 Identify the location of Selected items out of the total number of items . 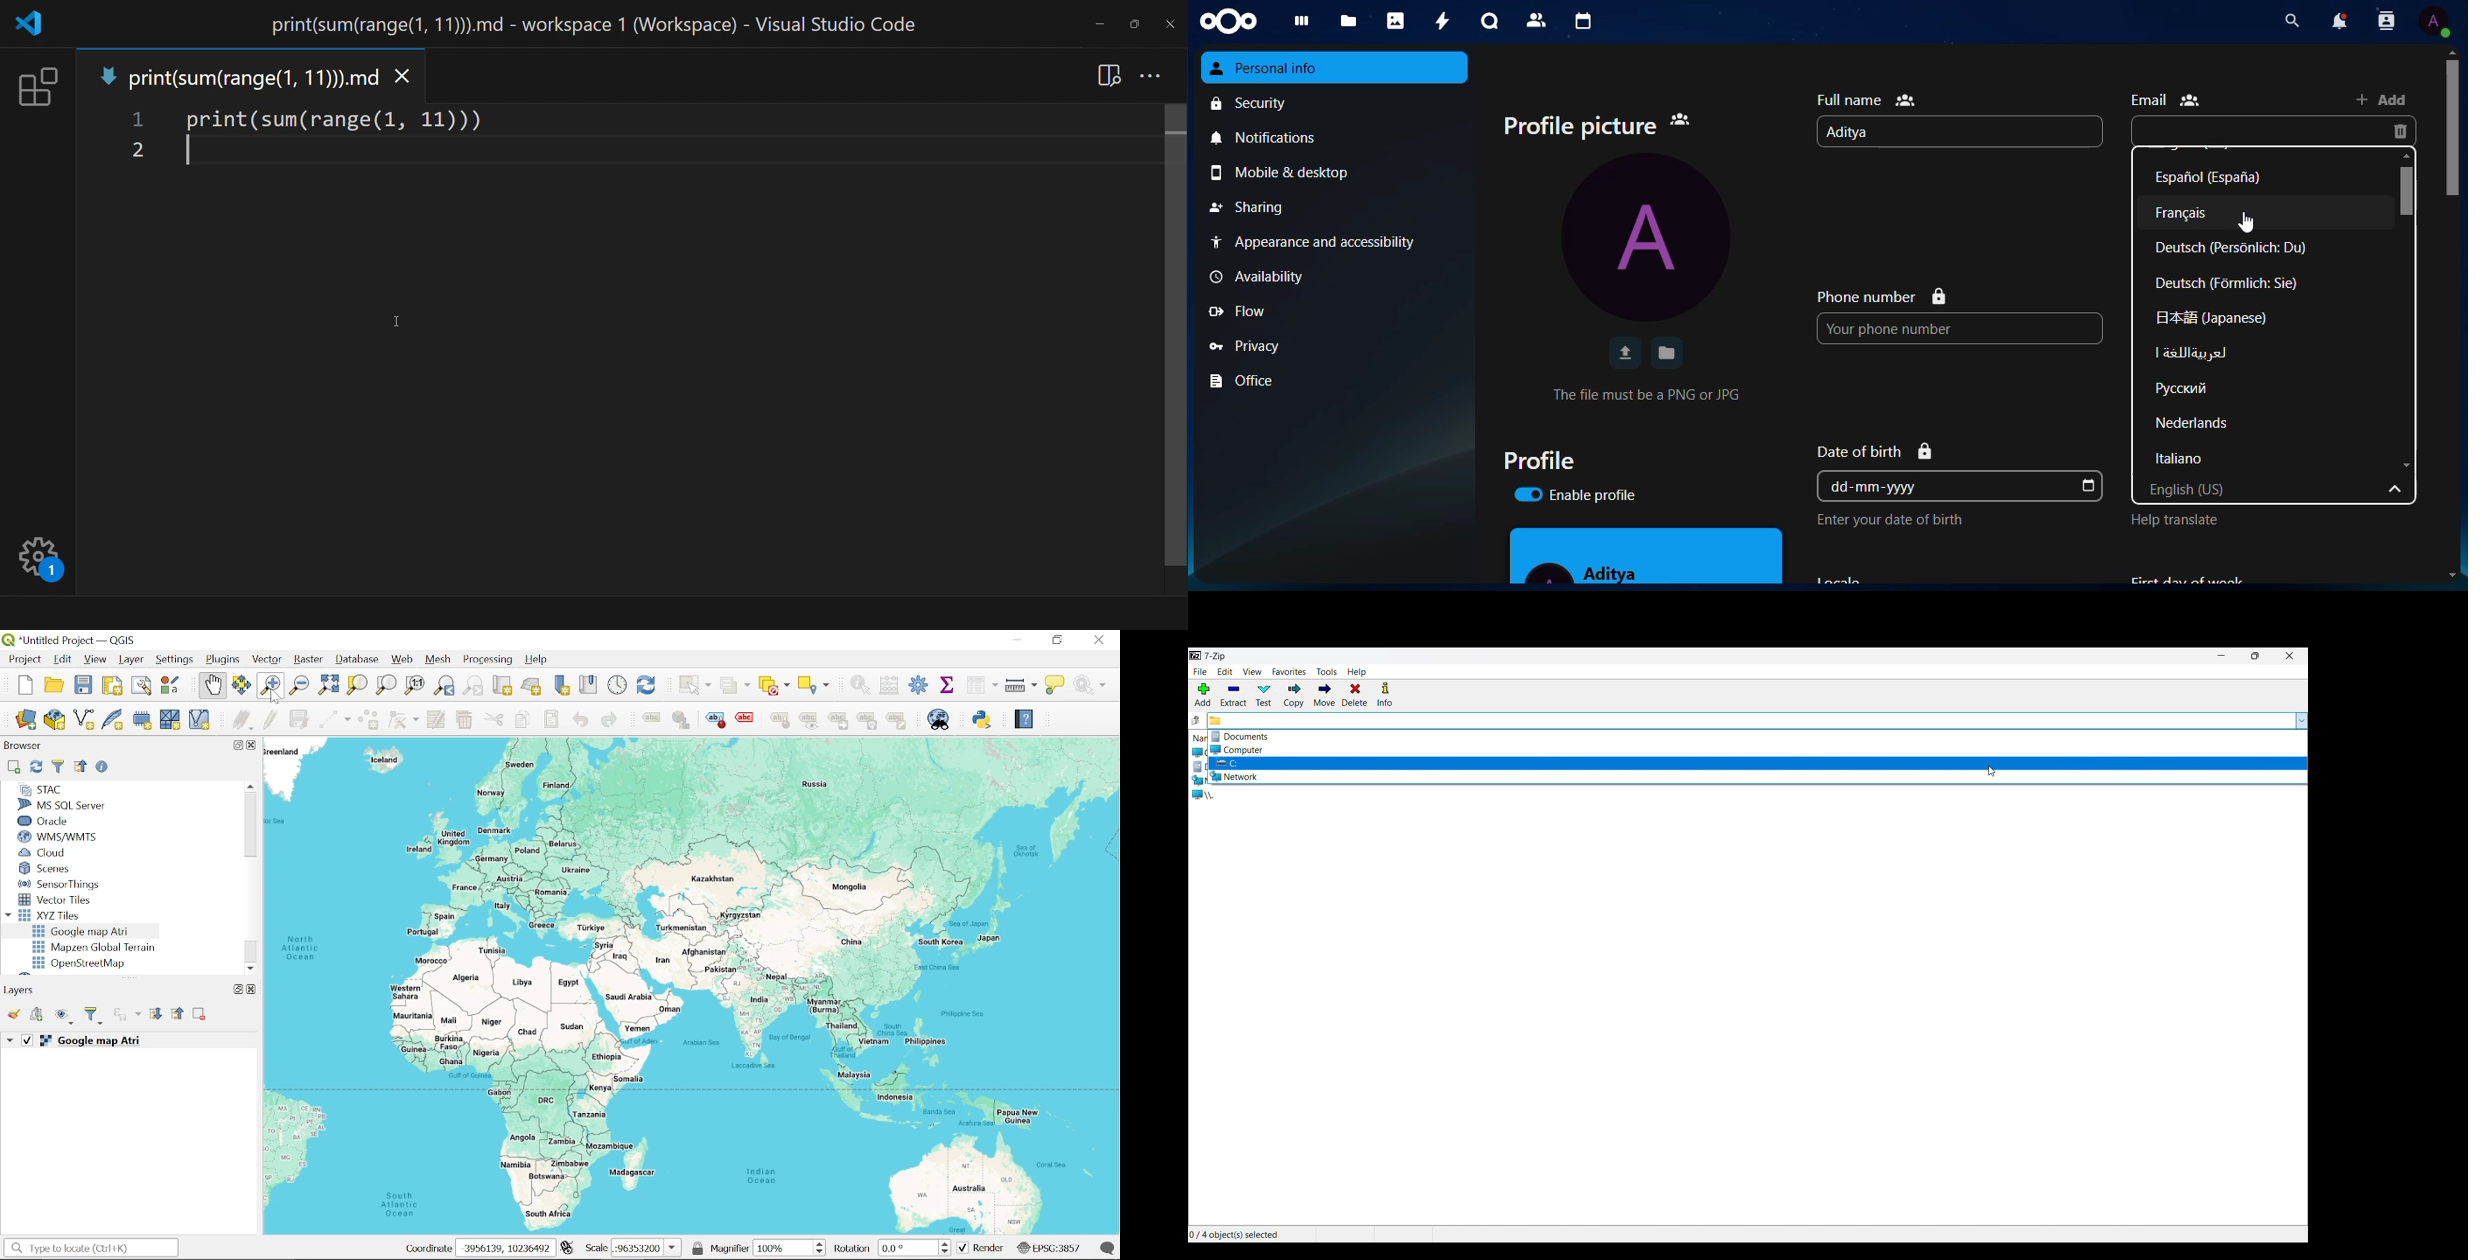
(1236, 1234).